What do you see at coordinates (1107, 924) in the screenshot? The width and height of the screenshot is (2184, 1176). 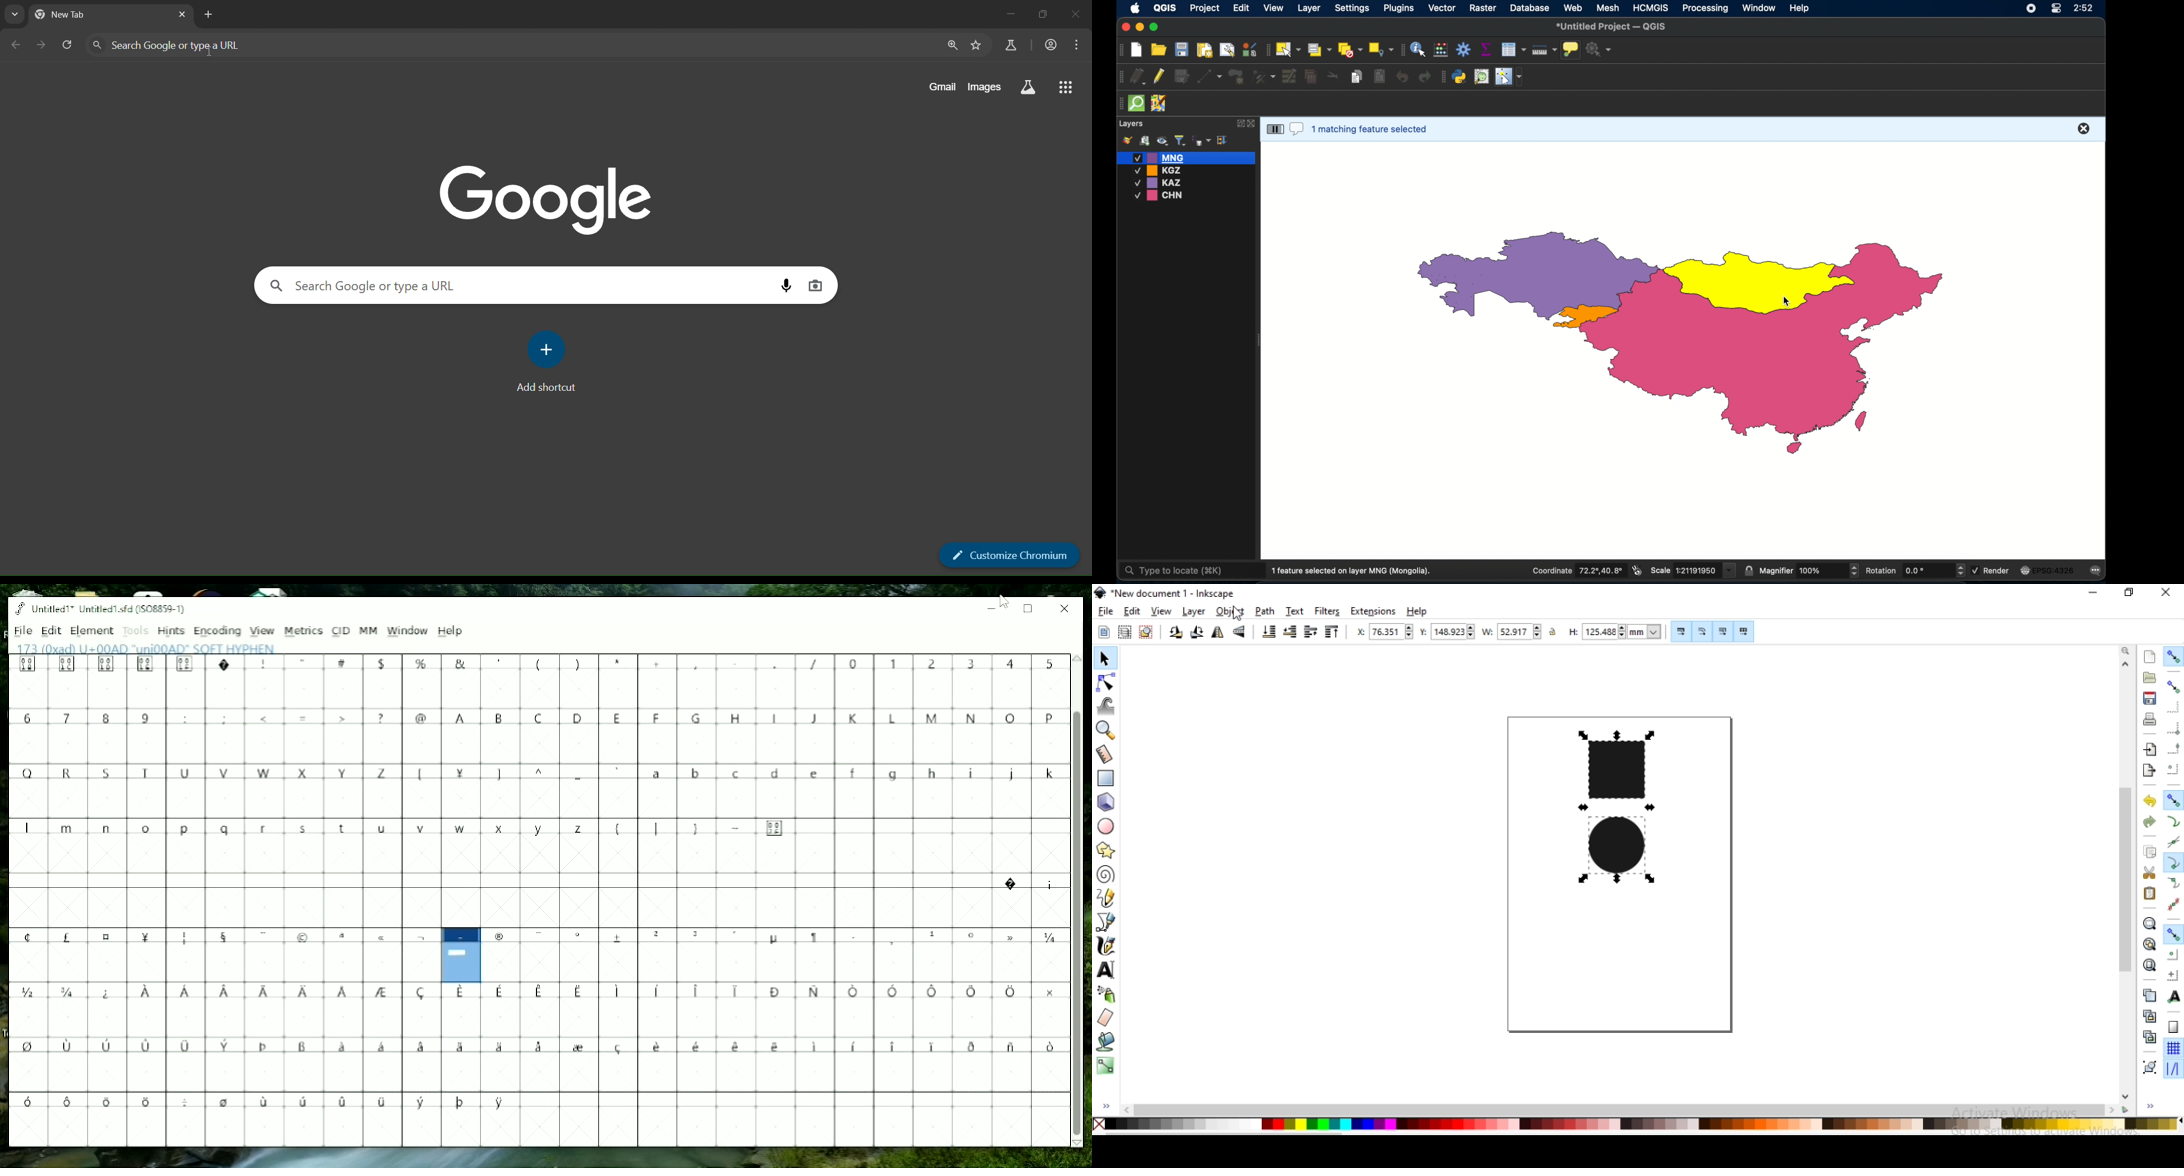 I see `draw bezier curves and straight lines` at bounding box center [1107, 924].